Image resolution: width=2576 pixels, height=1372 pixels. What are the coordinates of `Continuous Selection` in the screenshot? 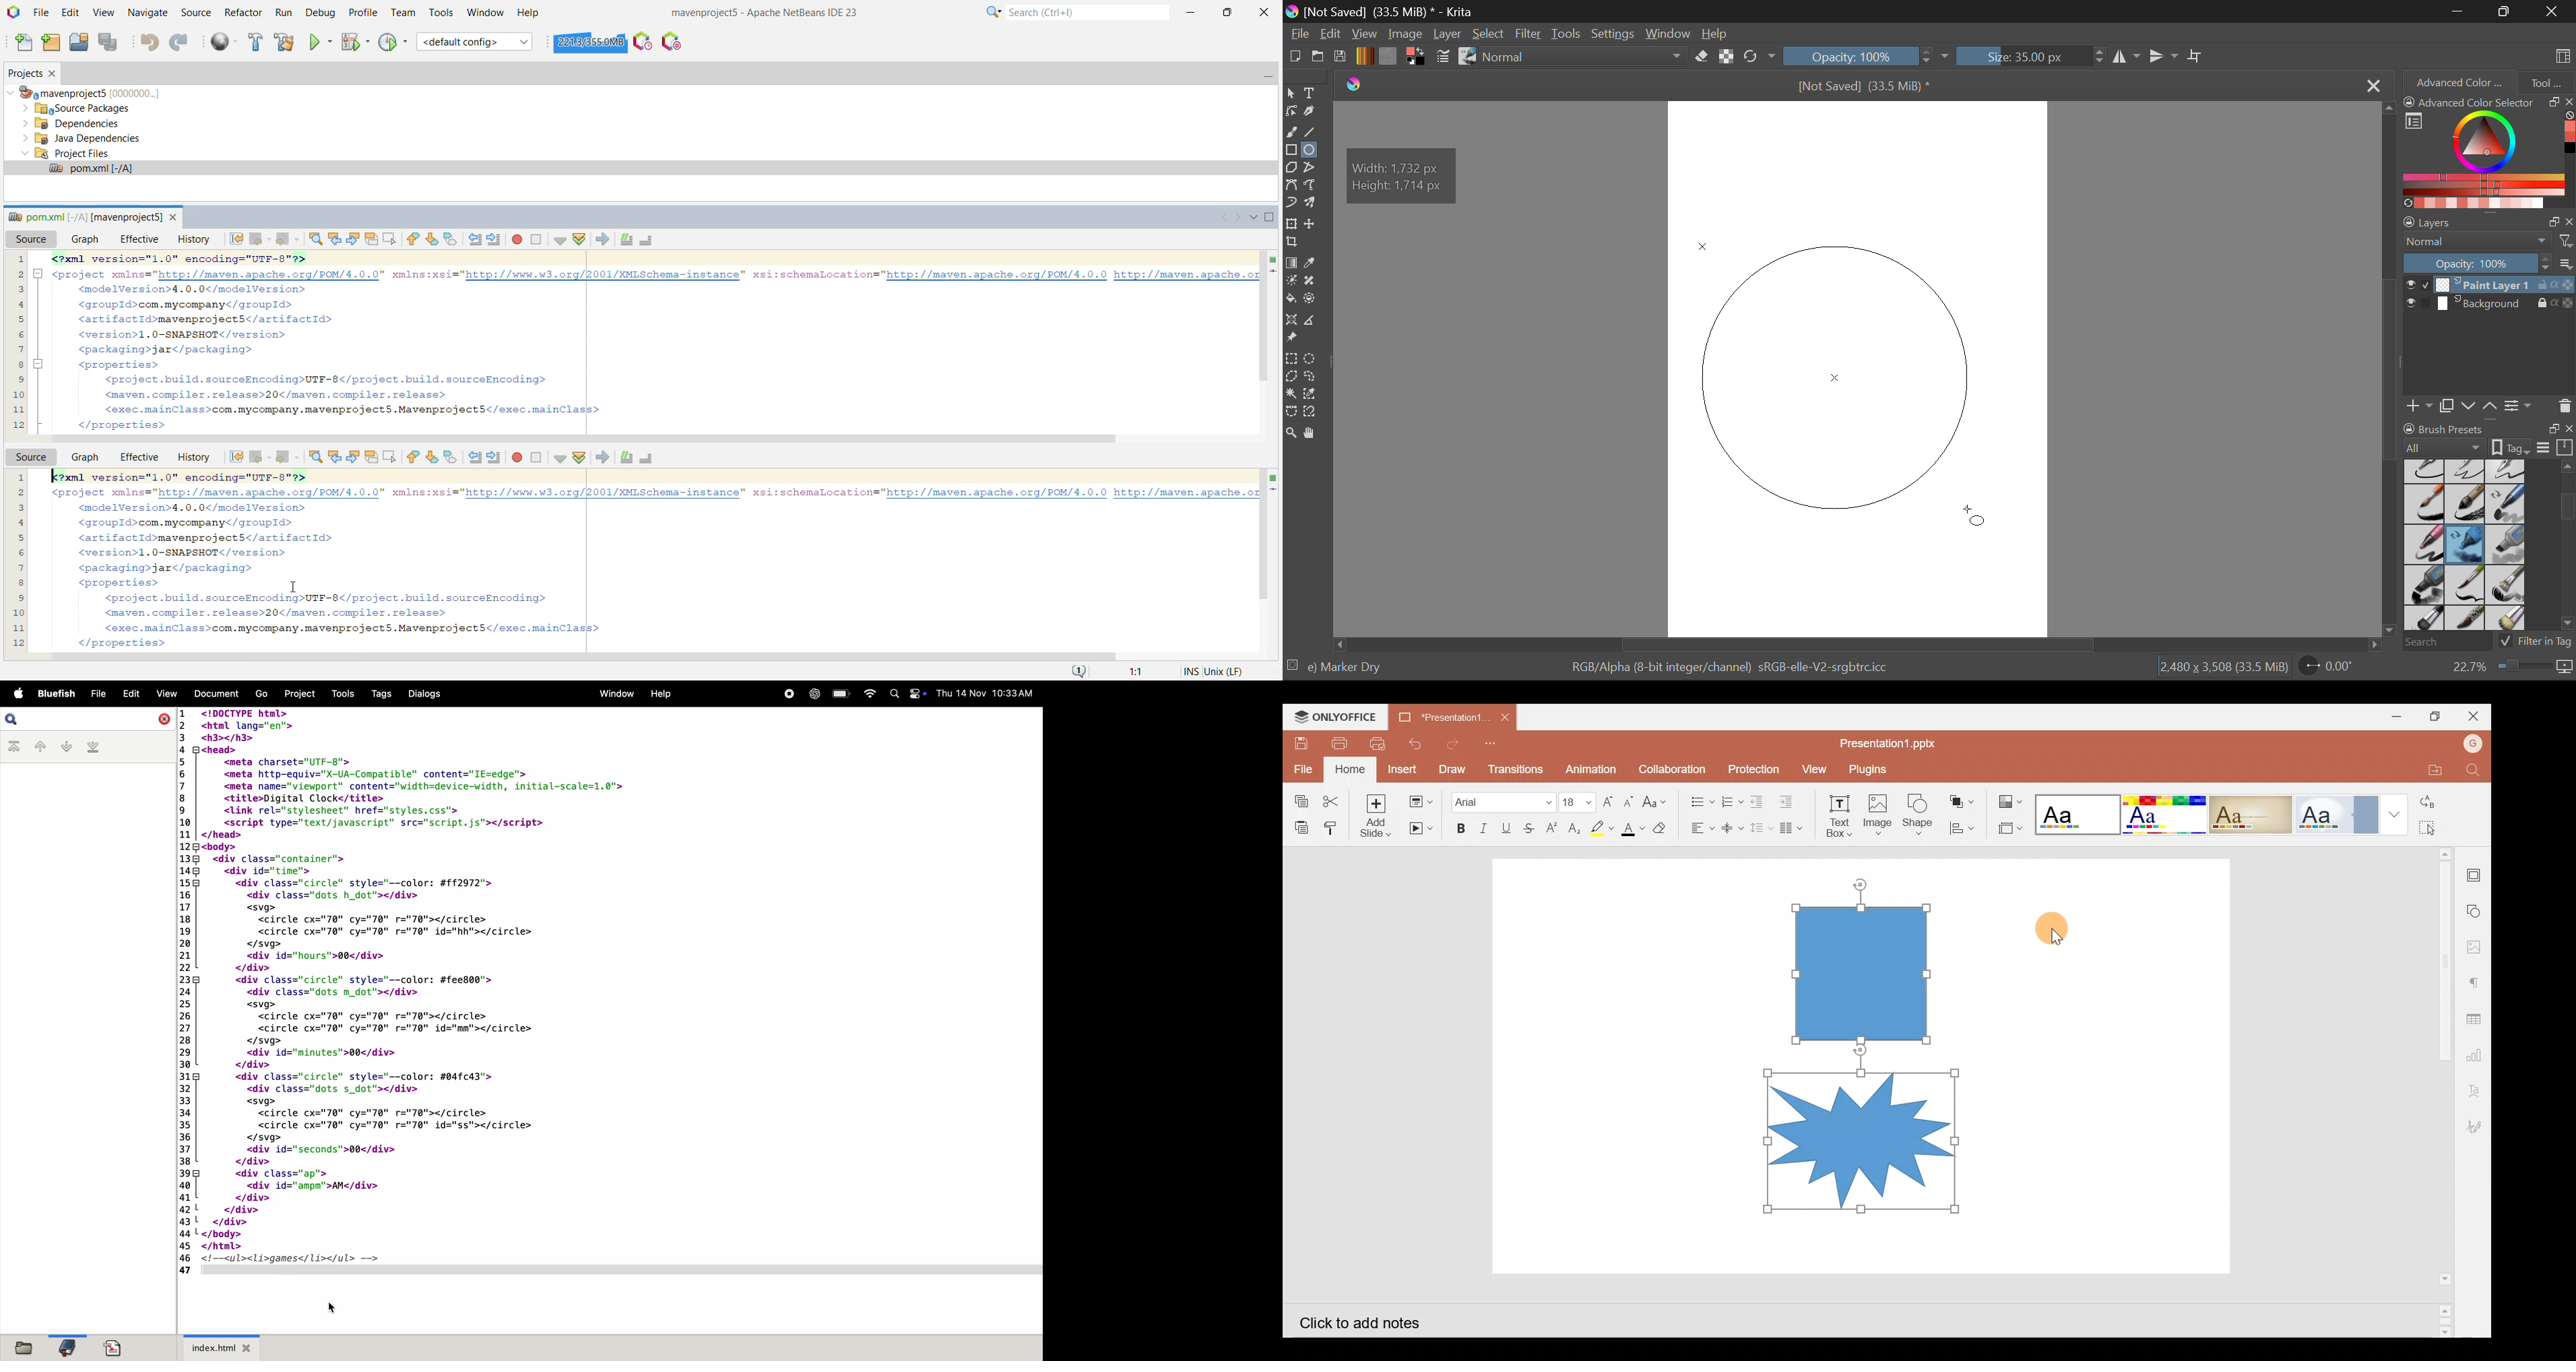 It's located at (1291, 394).